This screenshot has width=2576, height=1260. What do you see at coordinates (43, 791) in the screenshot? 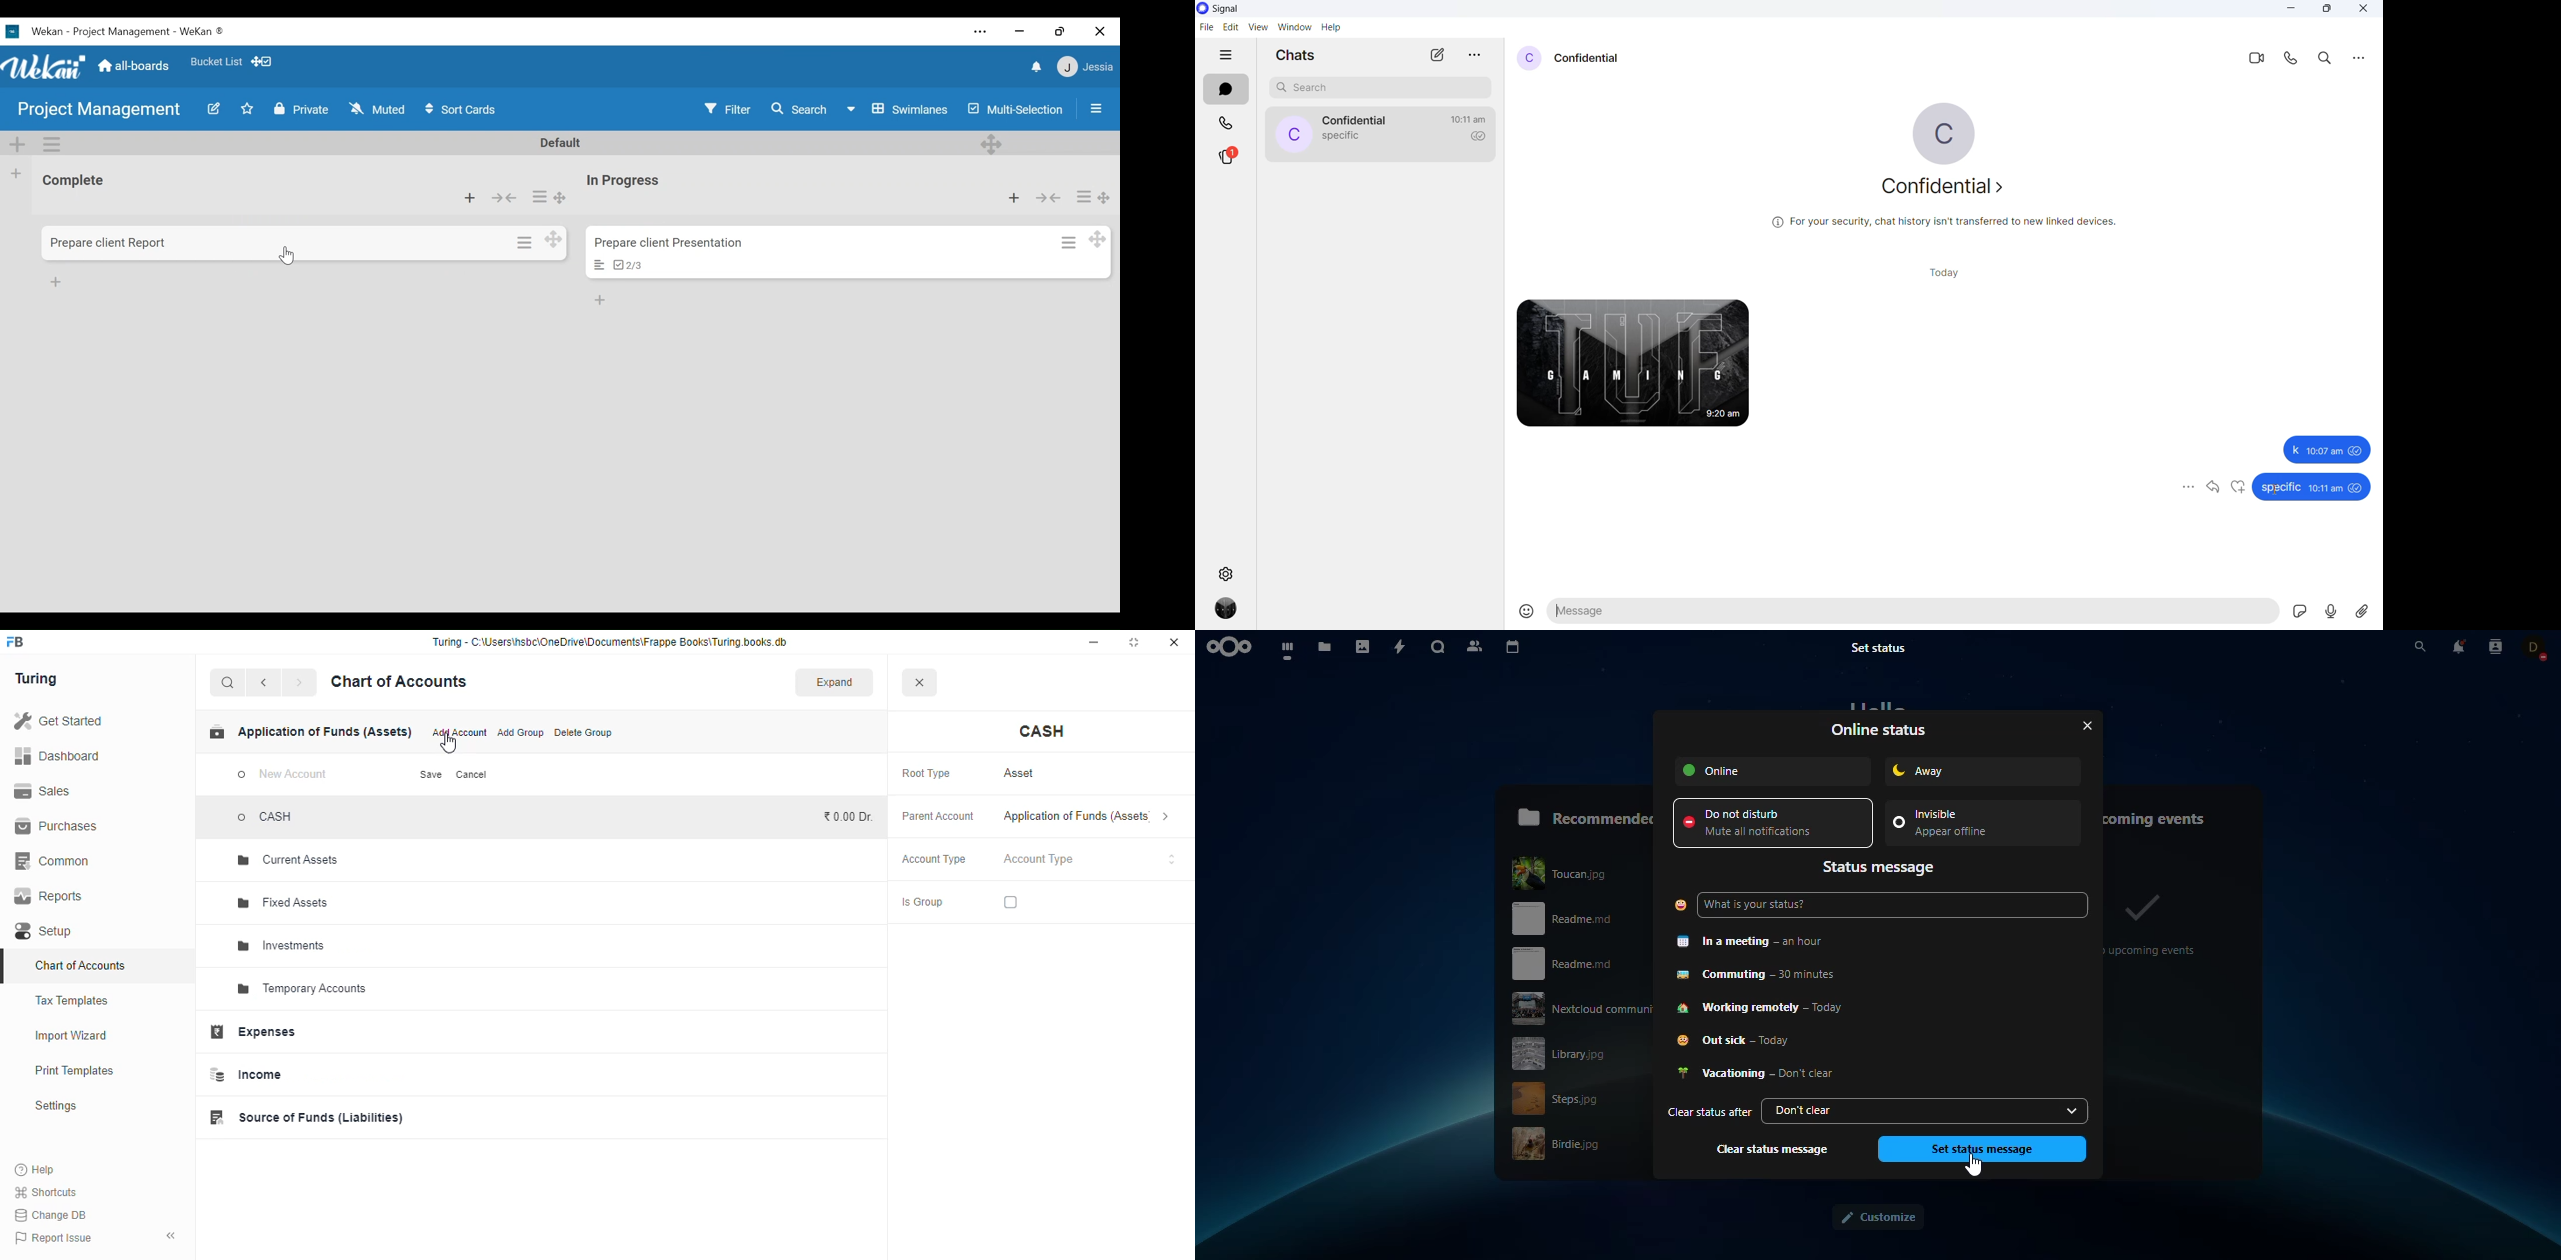
I see `sales` at bounding box center [43, 791].